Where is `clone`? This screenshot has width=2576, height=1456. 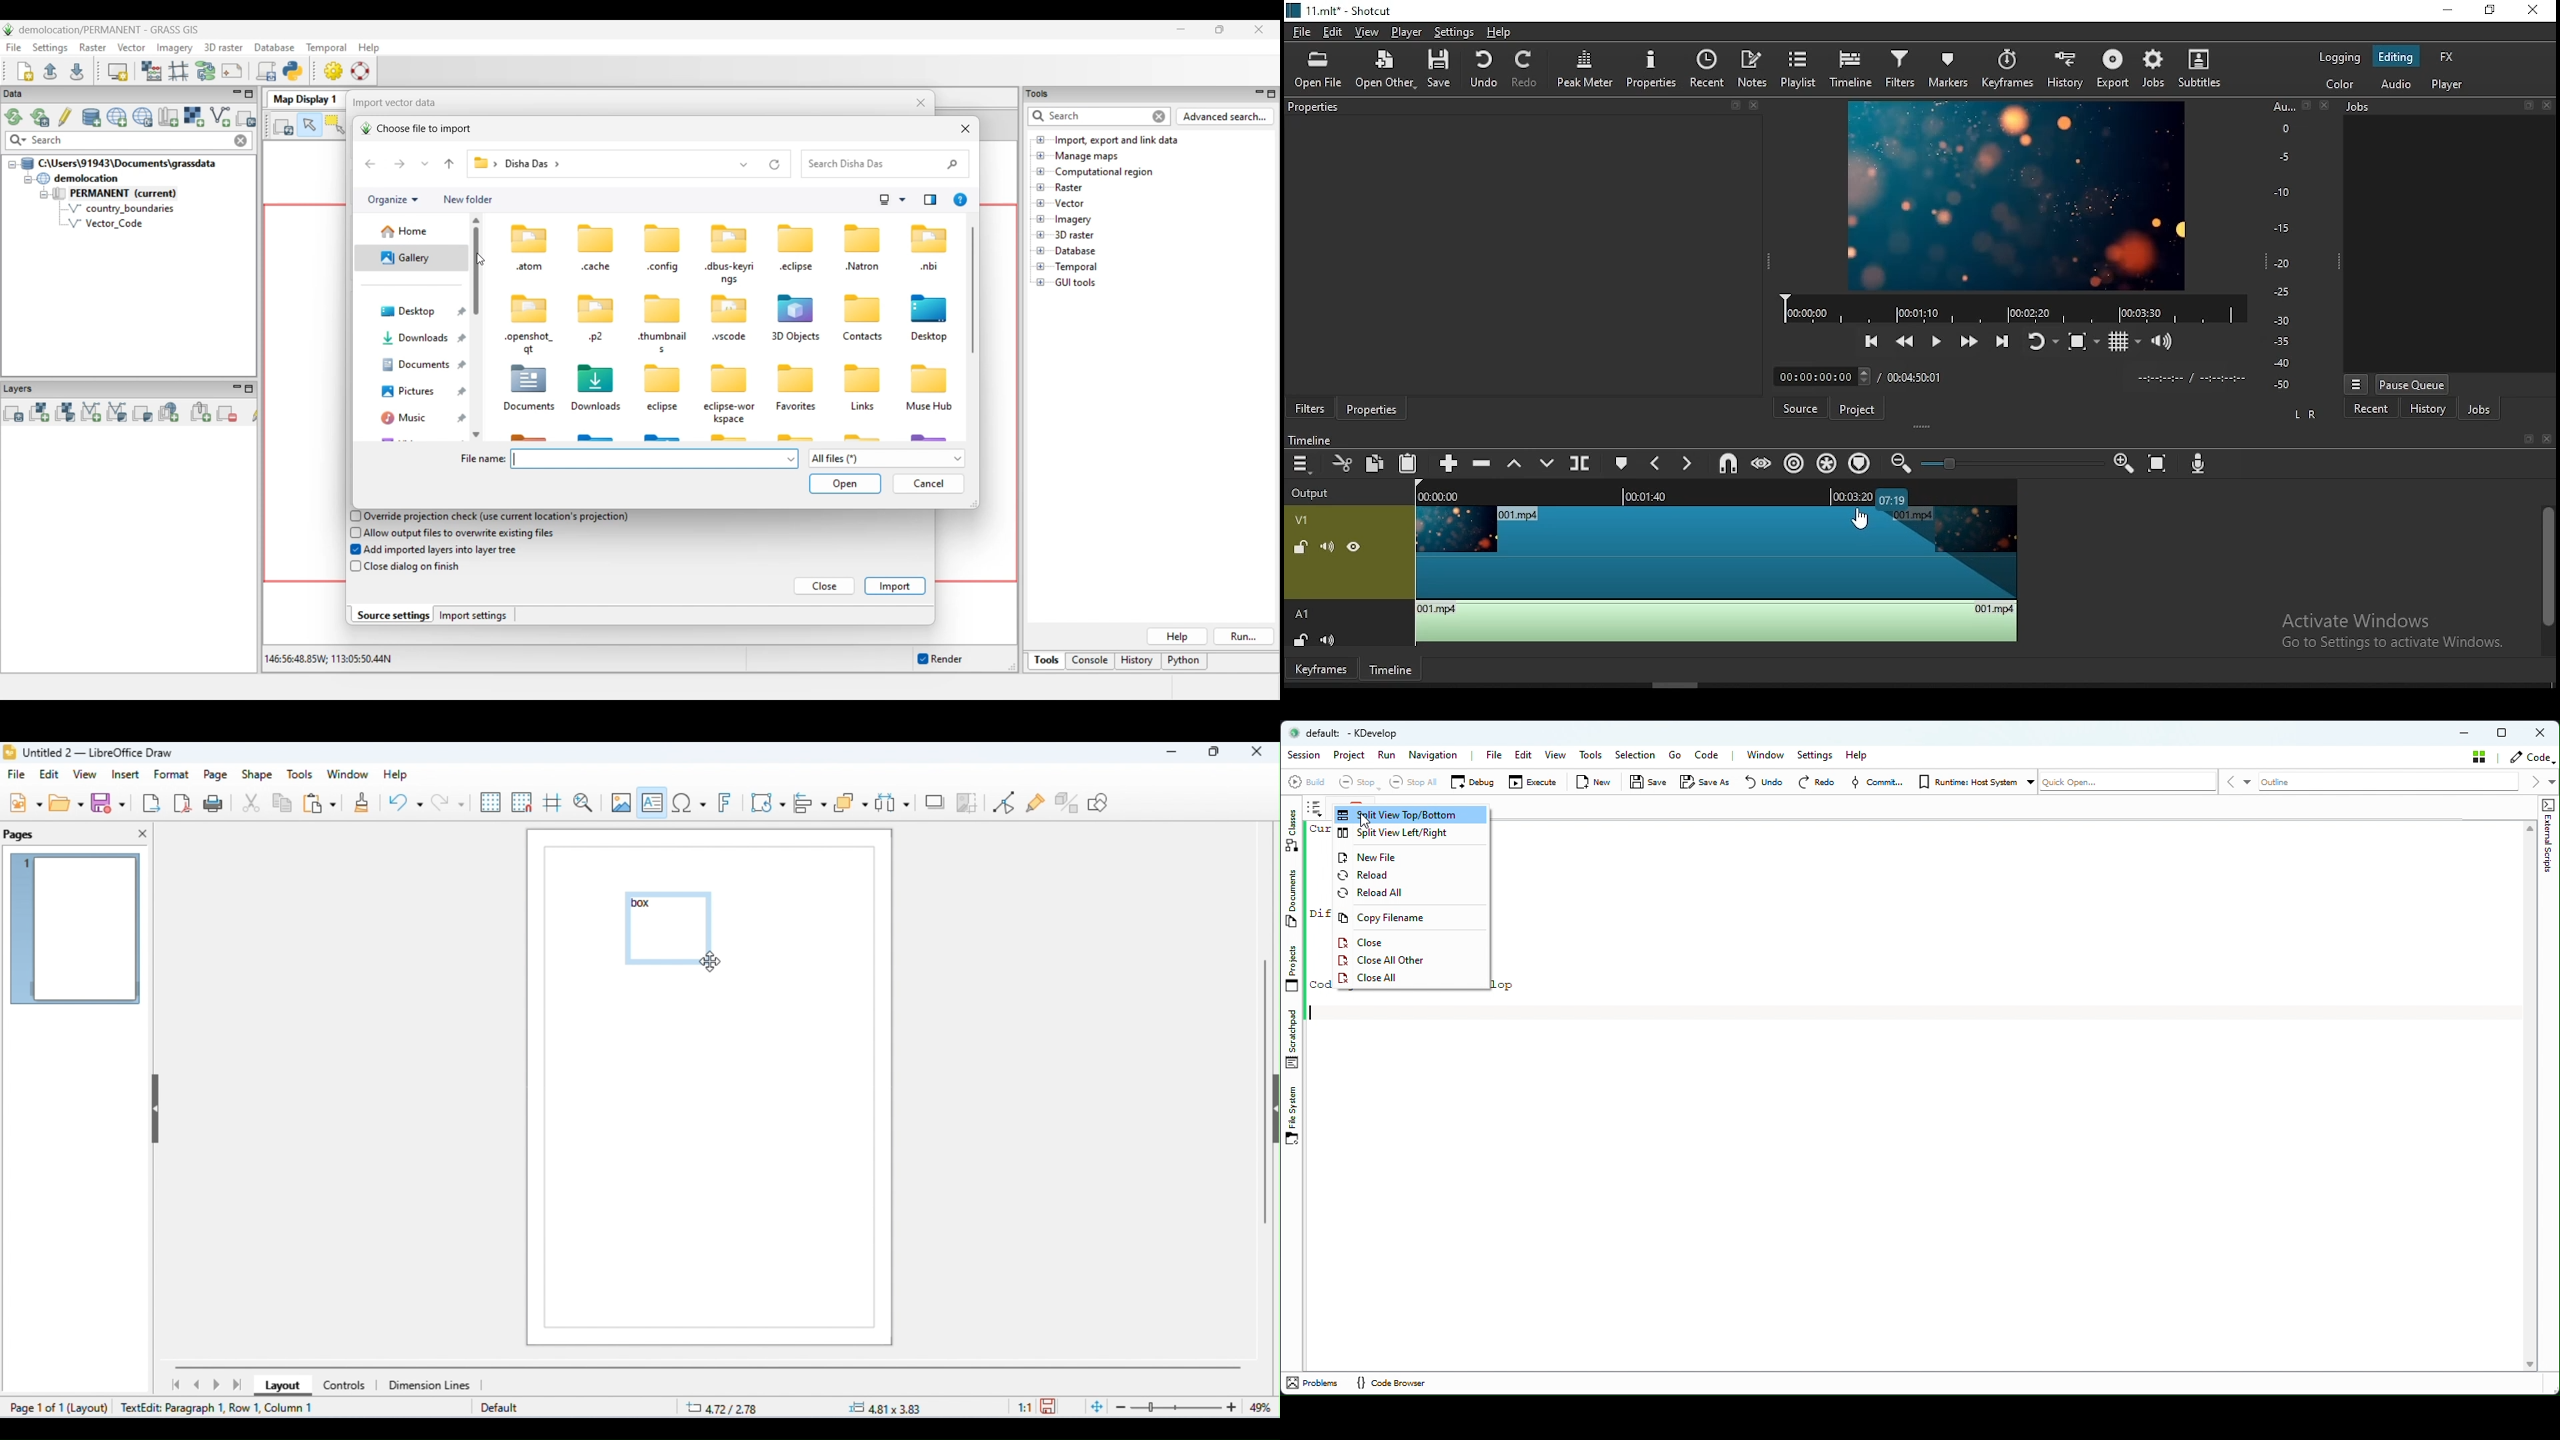 clone is located at coordinates (360, 804).